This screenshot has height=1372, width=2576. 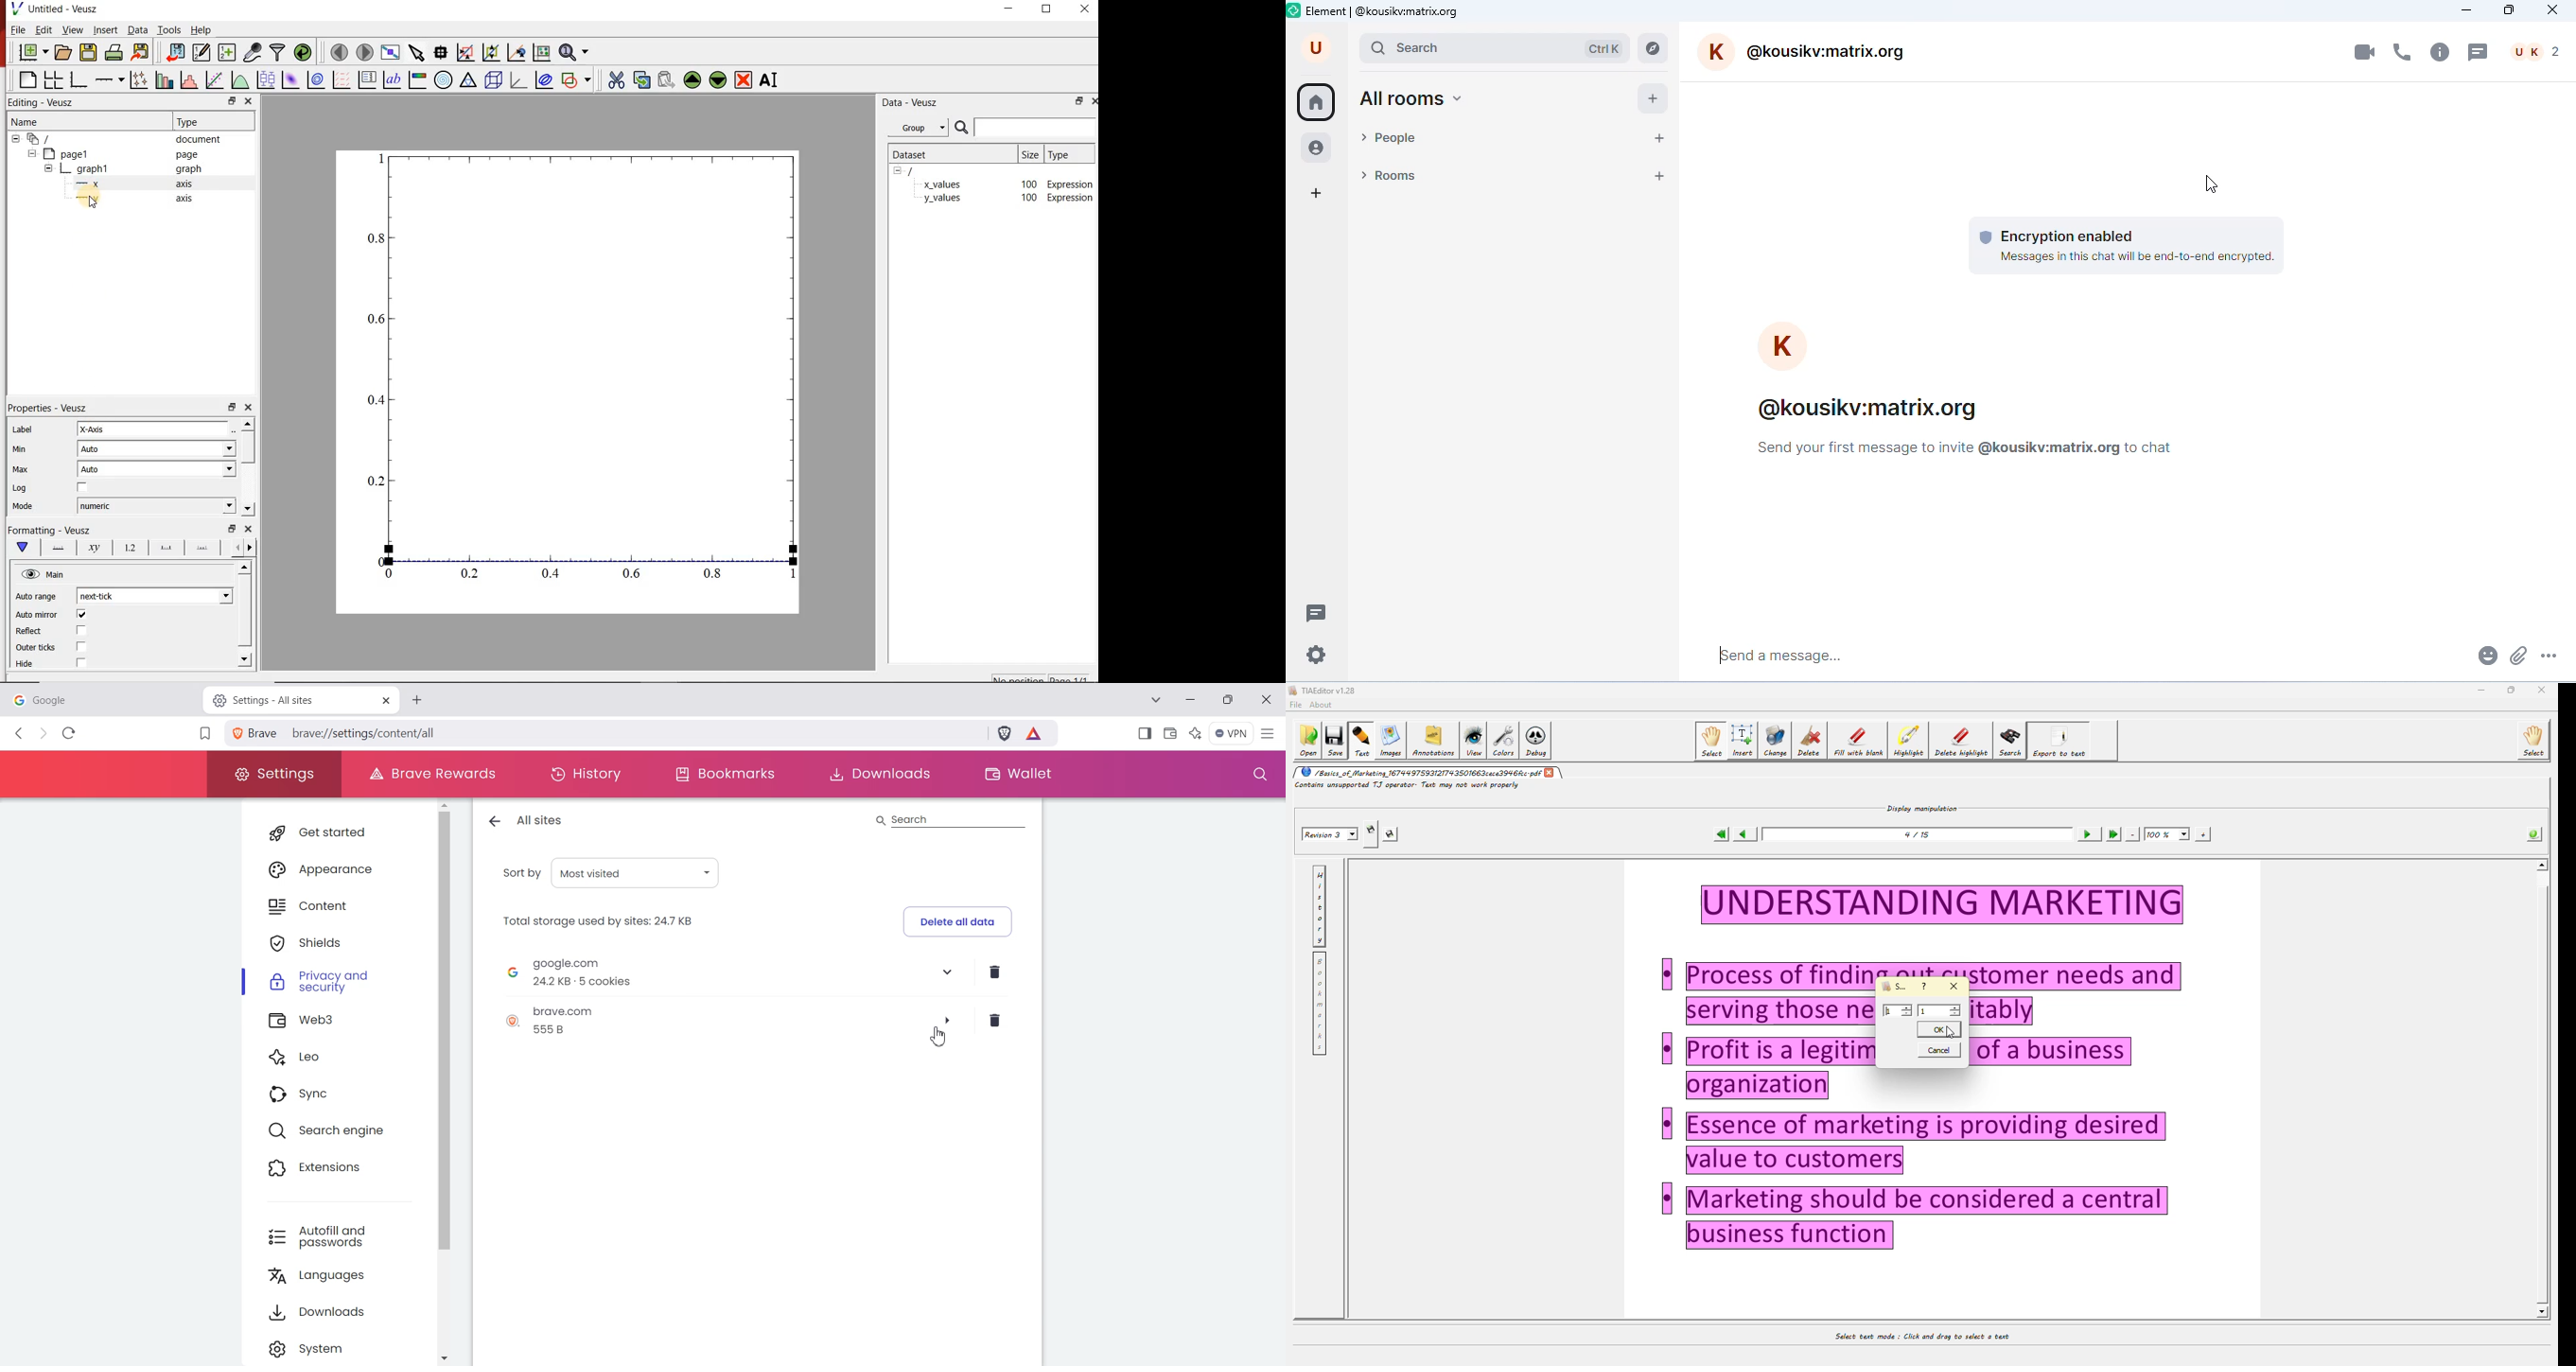 What do you see at coordinates (489, 53) in the screenshot?
I see `click to zoom out on graph axes` at bounding box center [489, 53].